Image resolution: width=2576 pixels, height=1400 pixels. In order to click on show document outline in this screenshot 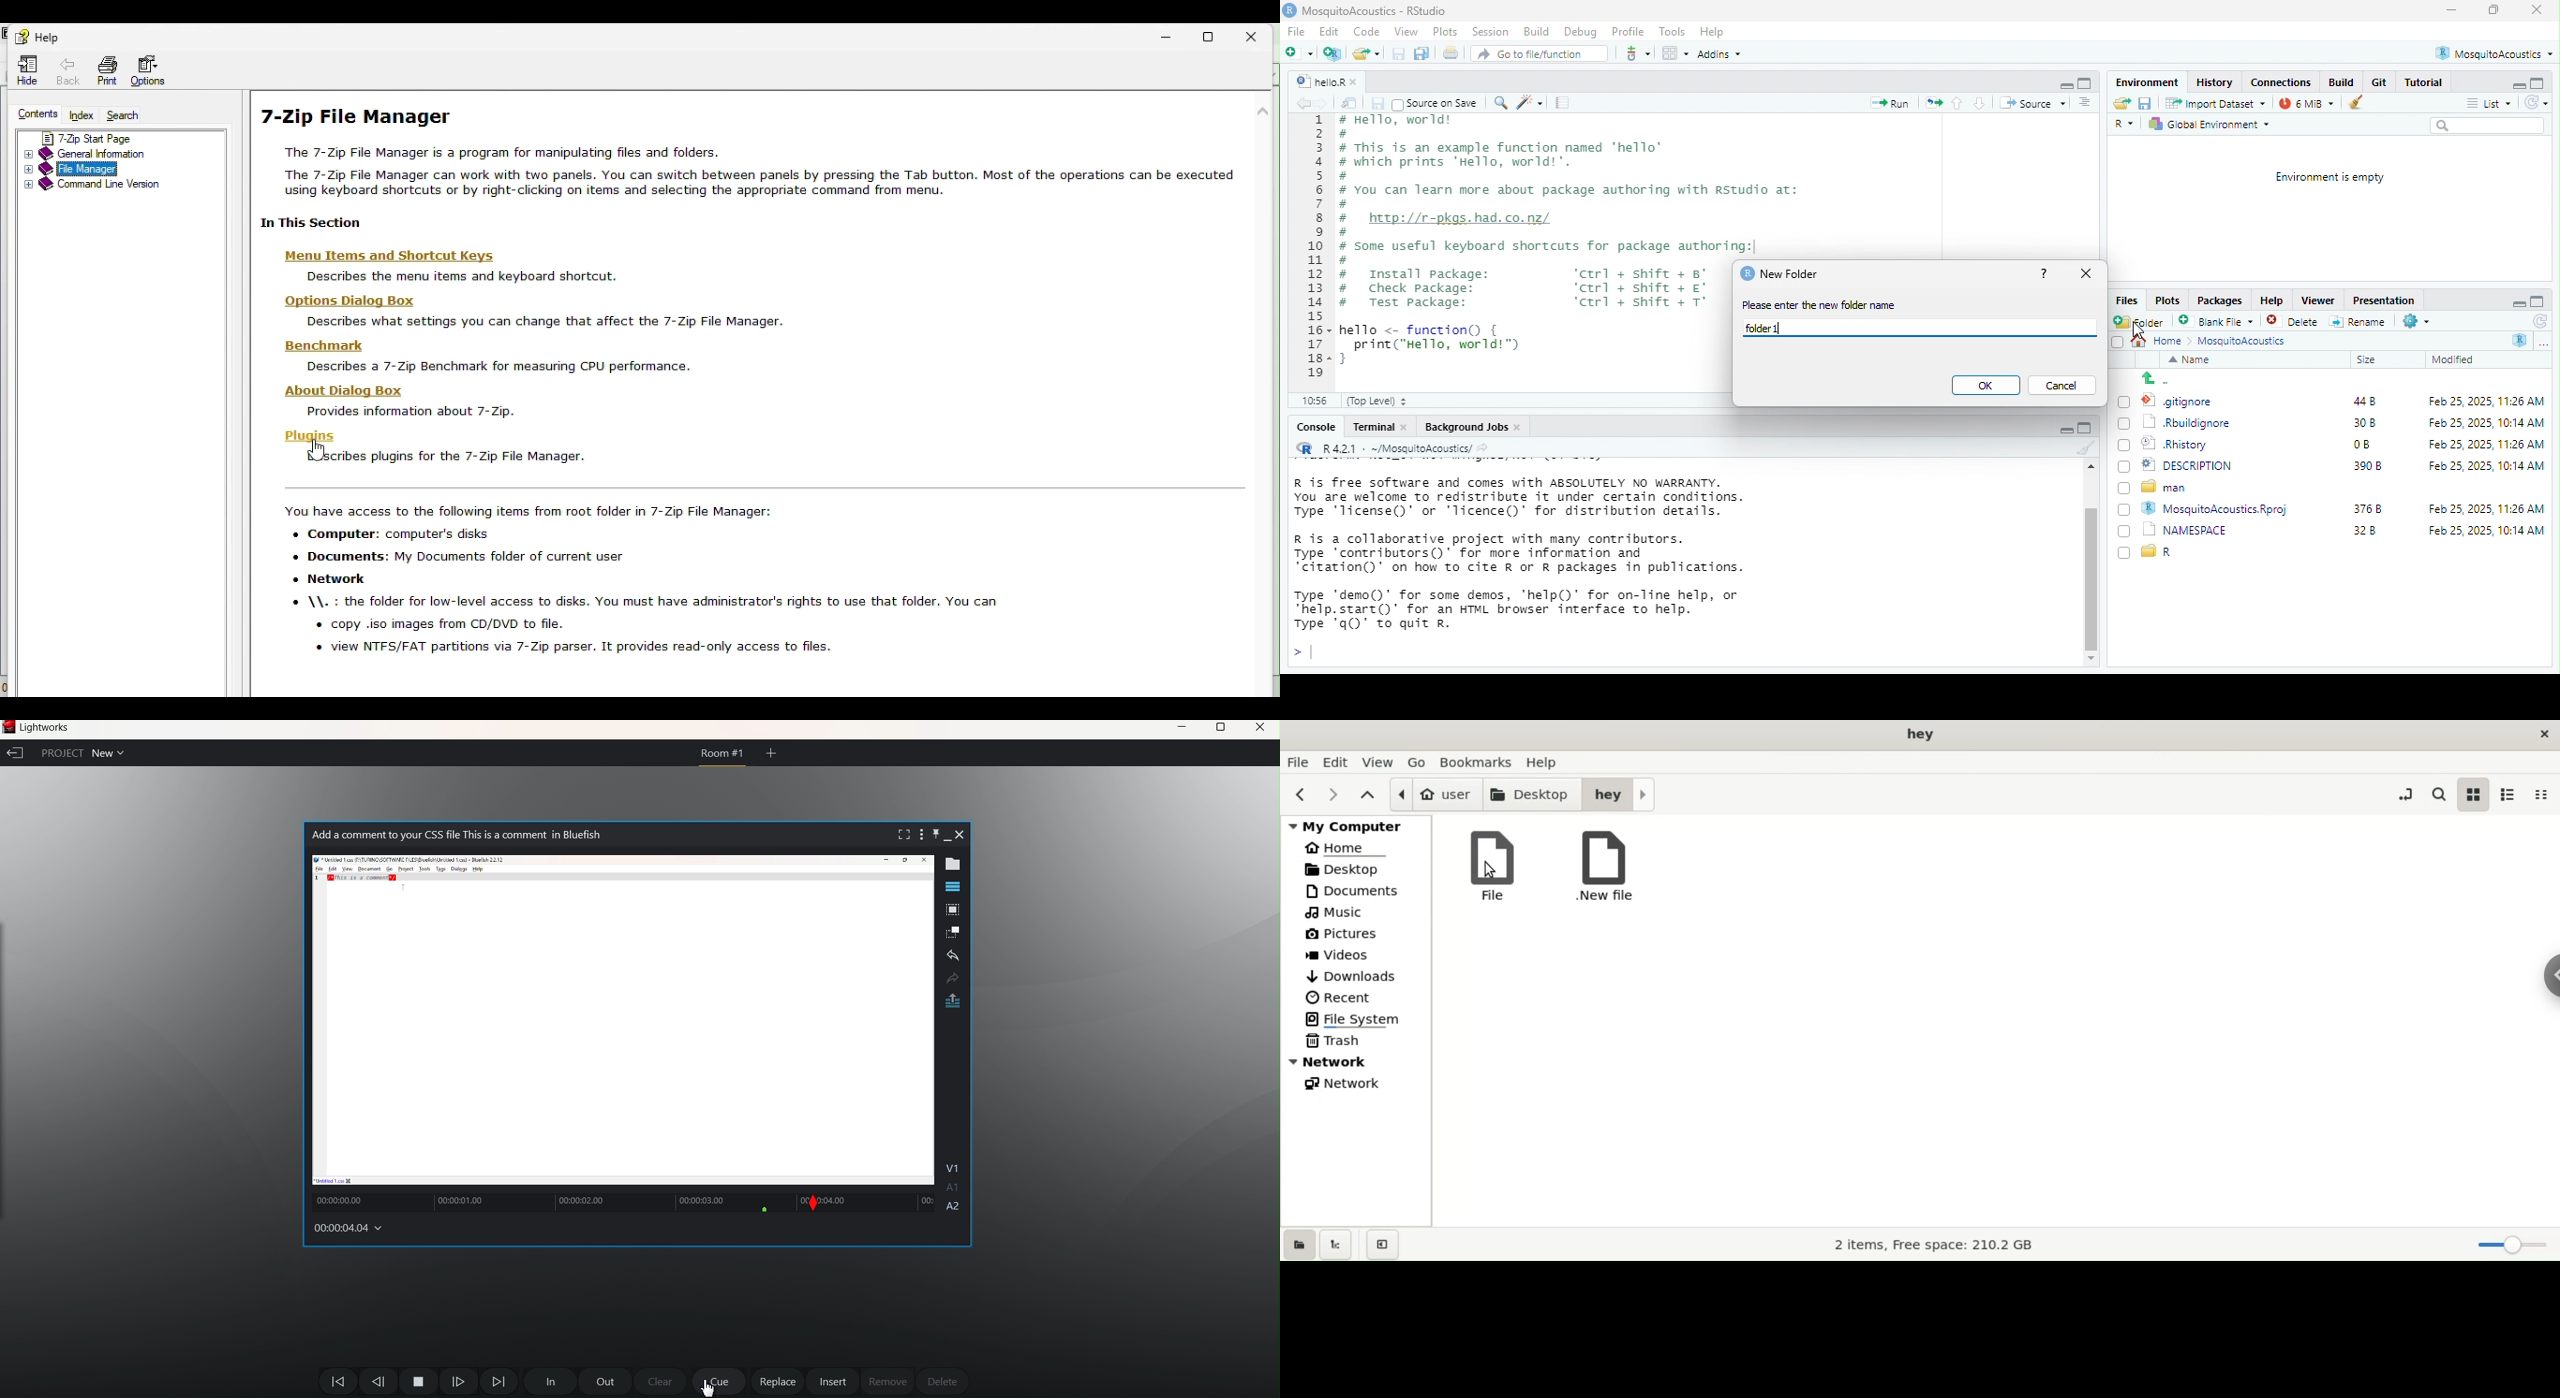, I will do `click(2087, 104)`.